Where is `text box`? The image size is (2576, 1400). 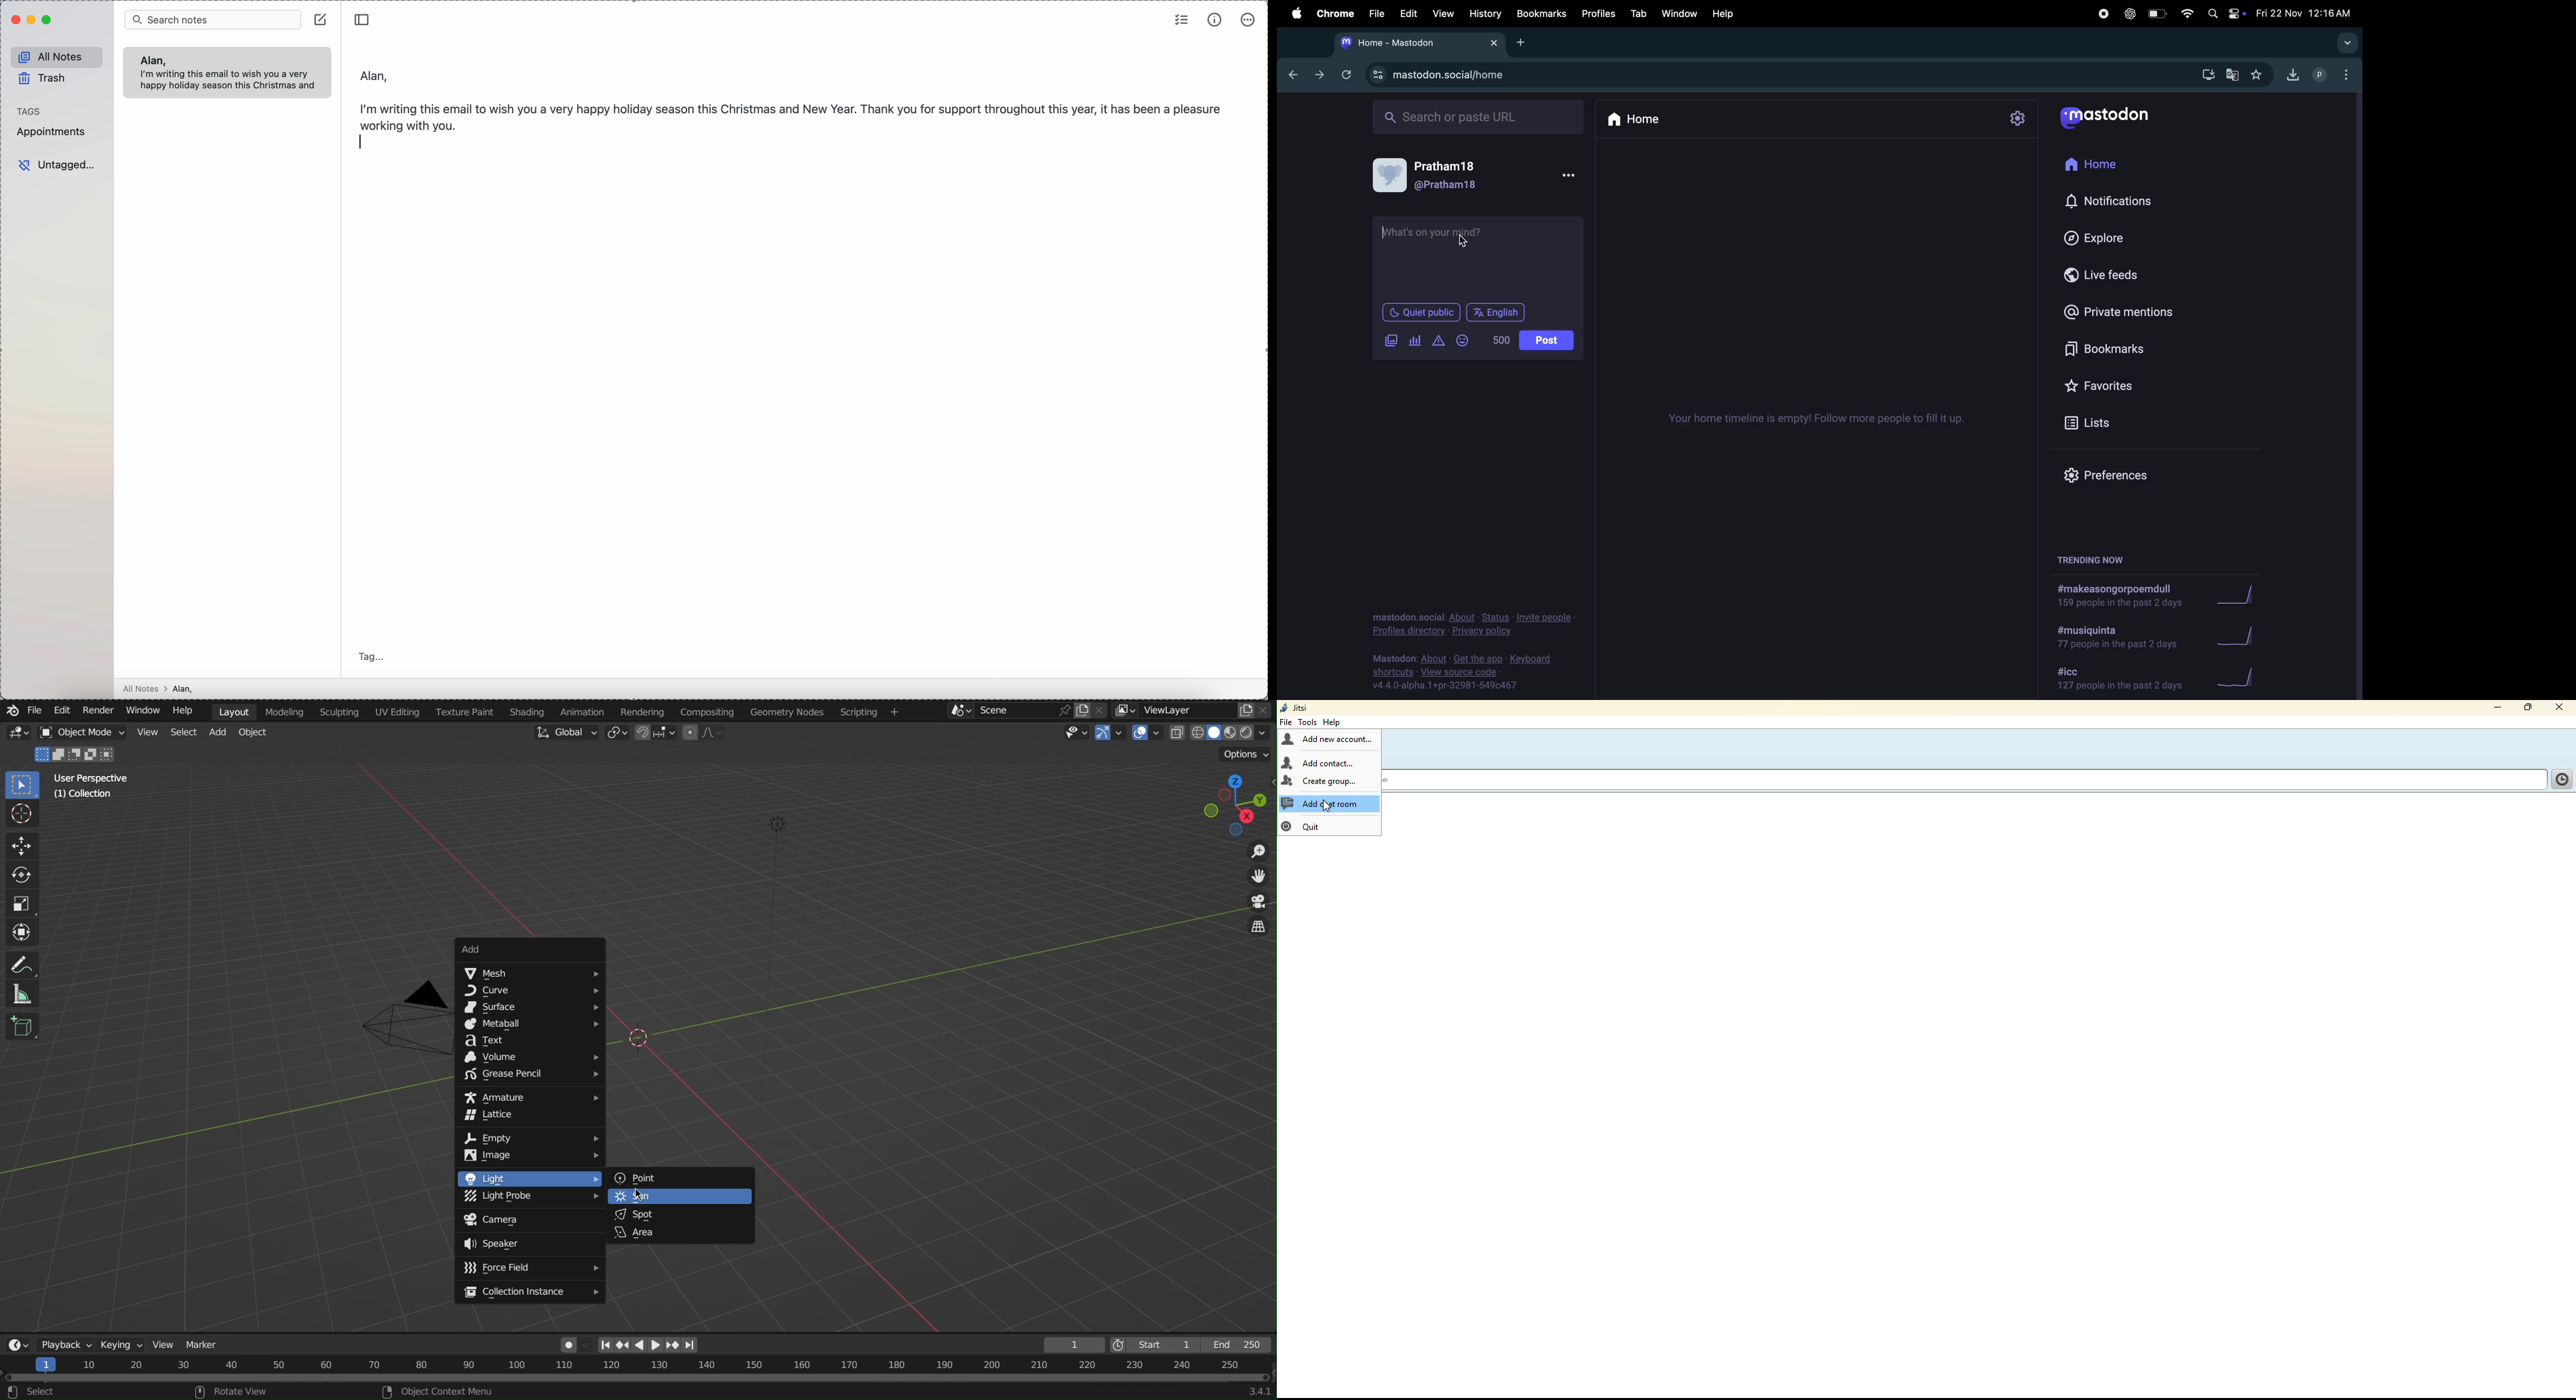 text box is located at coordinates (1478, 254).